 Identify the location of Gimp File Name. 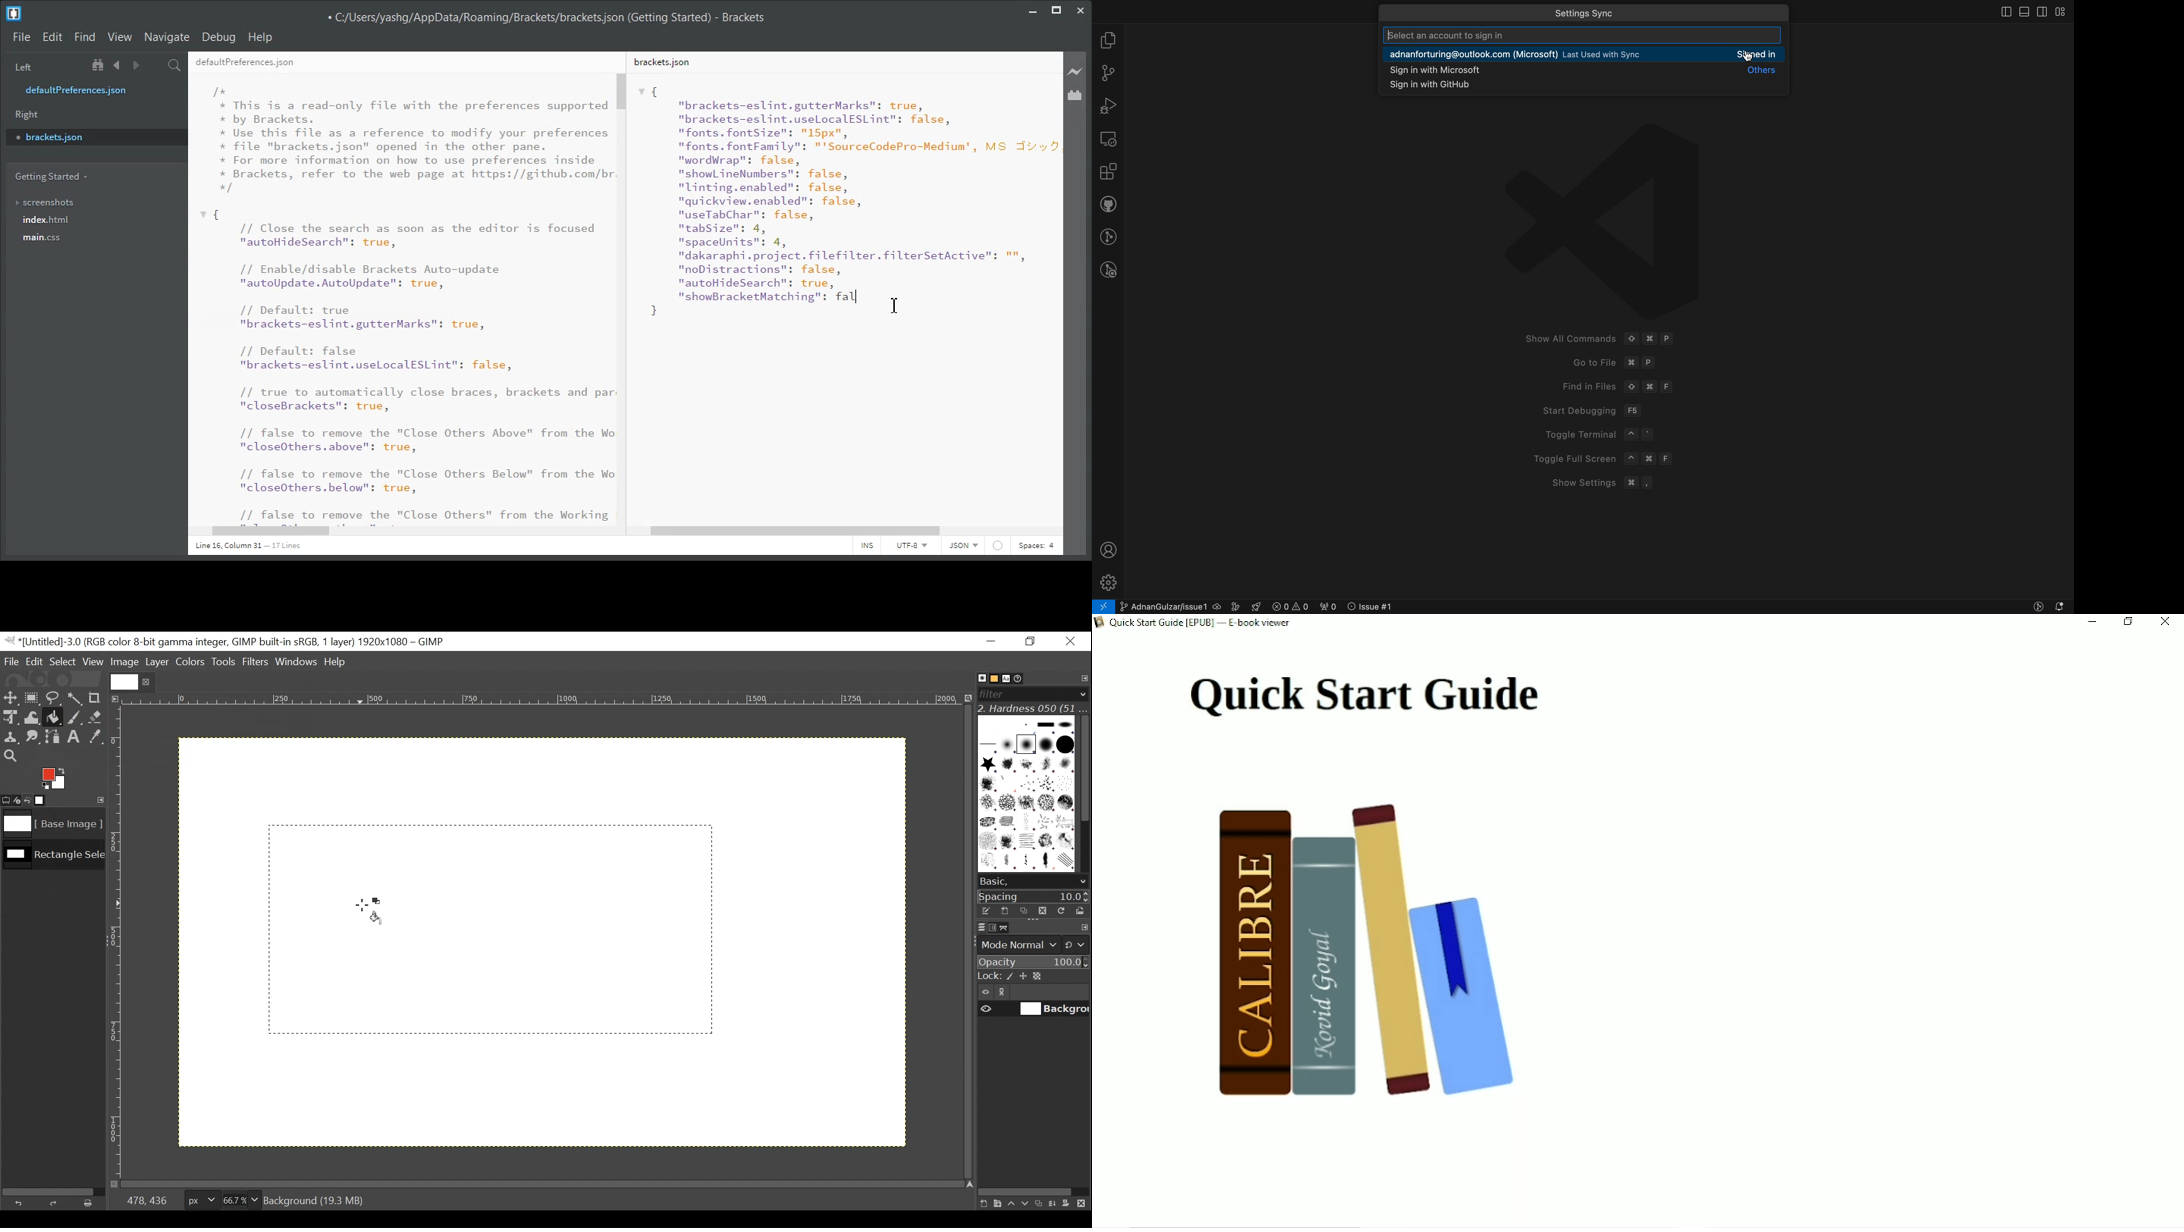
(226, 642).